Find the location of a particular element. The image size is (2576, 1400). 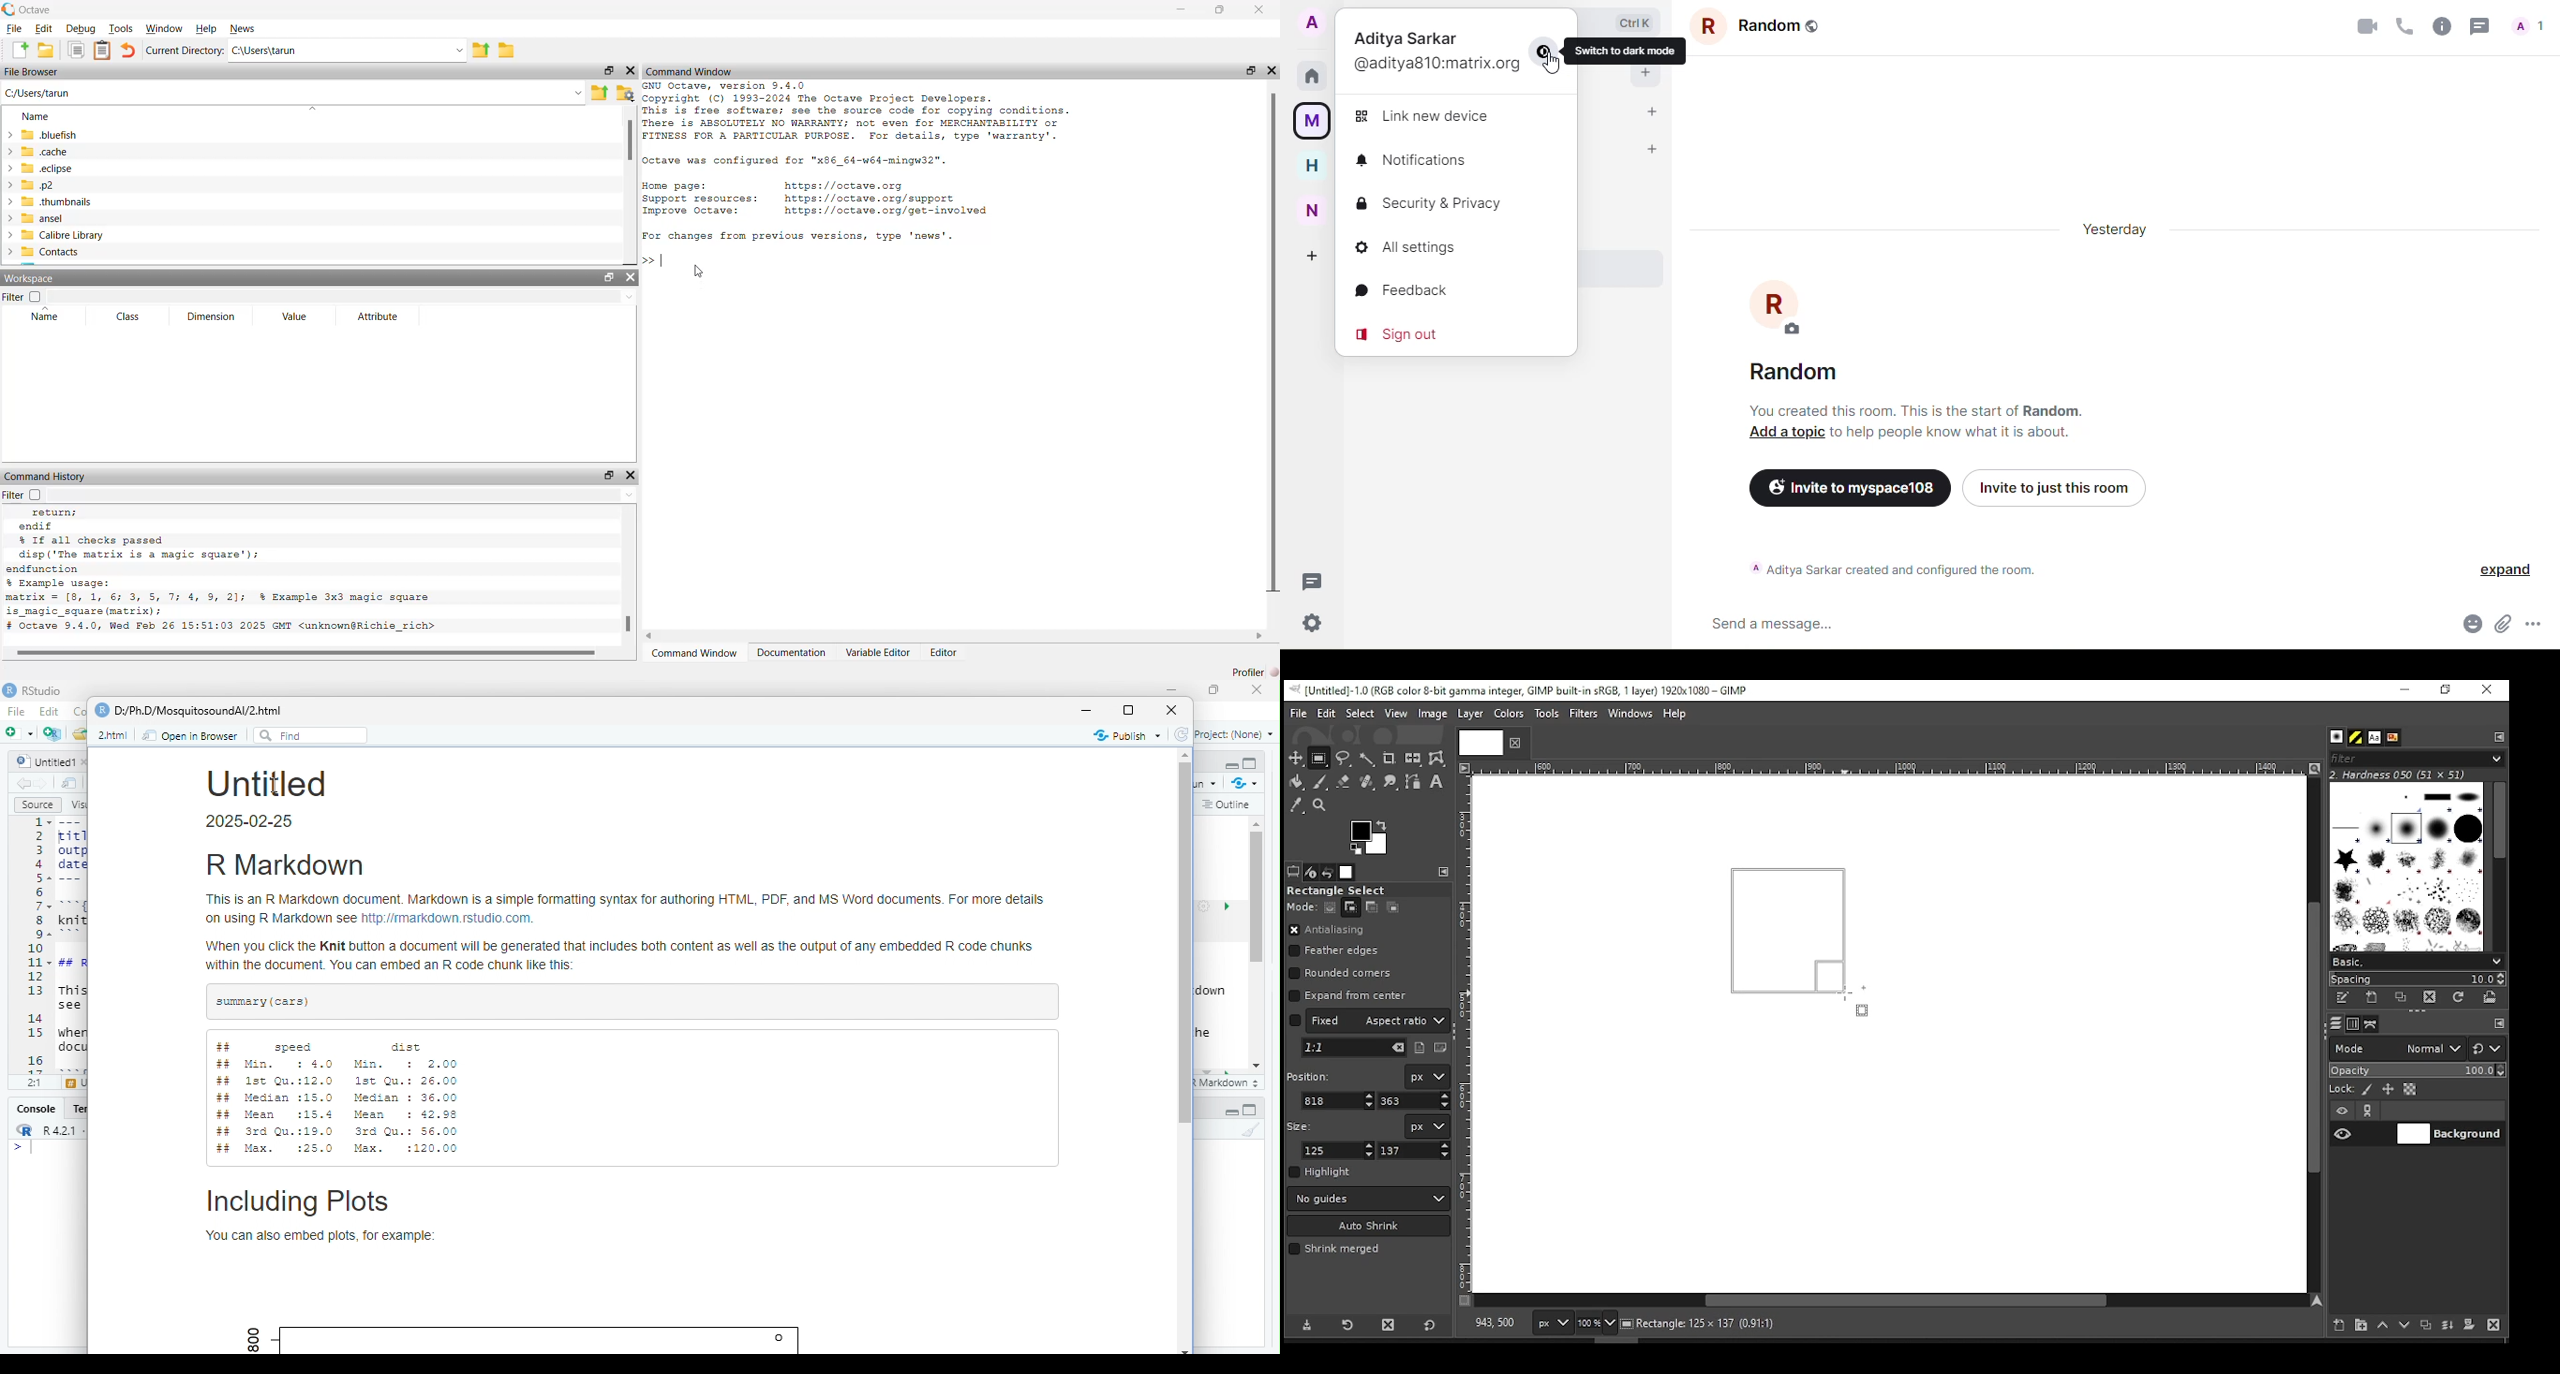

configure this tab is located at coordinates (1446, 872).